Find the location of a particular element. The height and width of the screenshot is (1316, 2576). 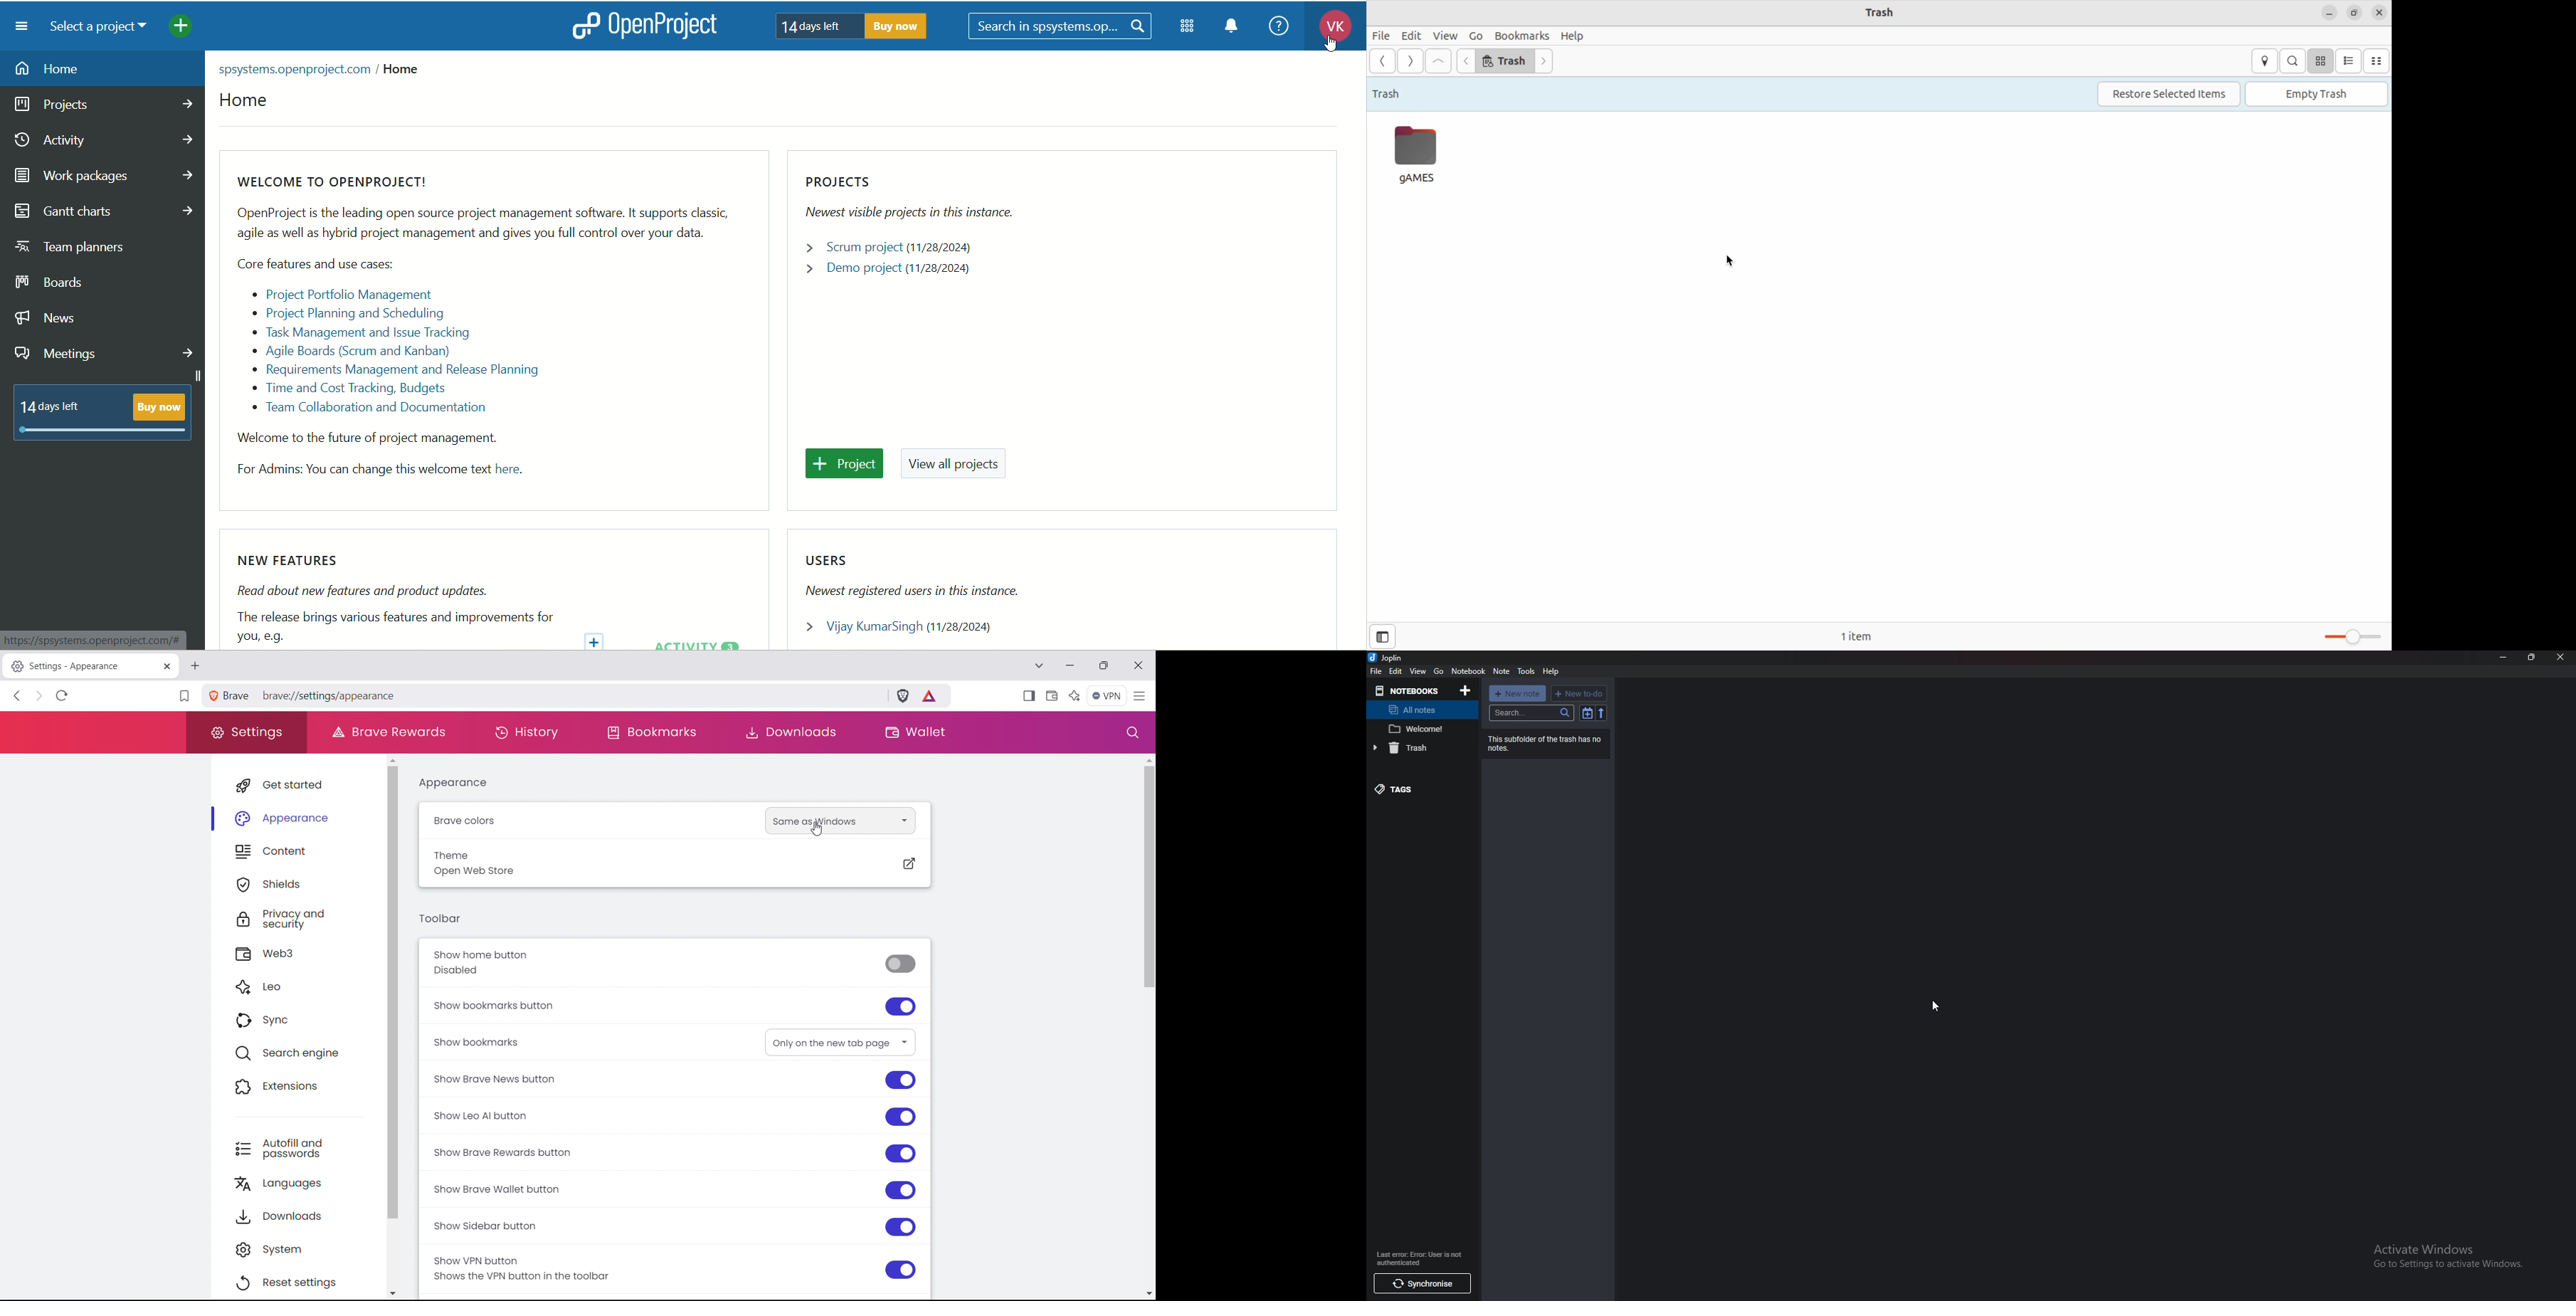

work packages is located at coordinates (104, 176).